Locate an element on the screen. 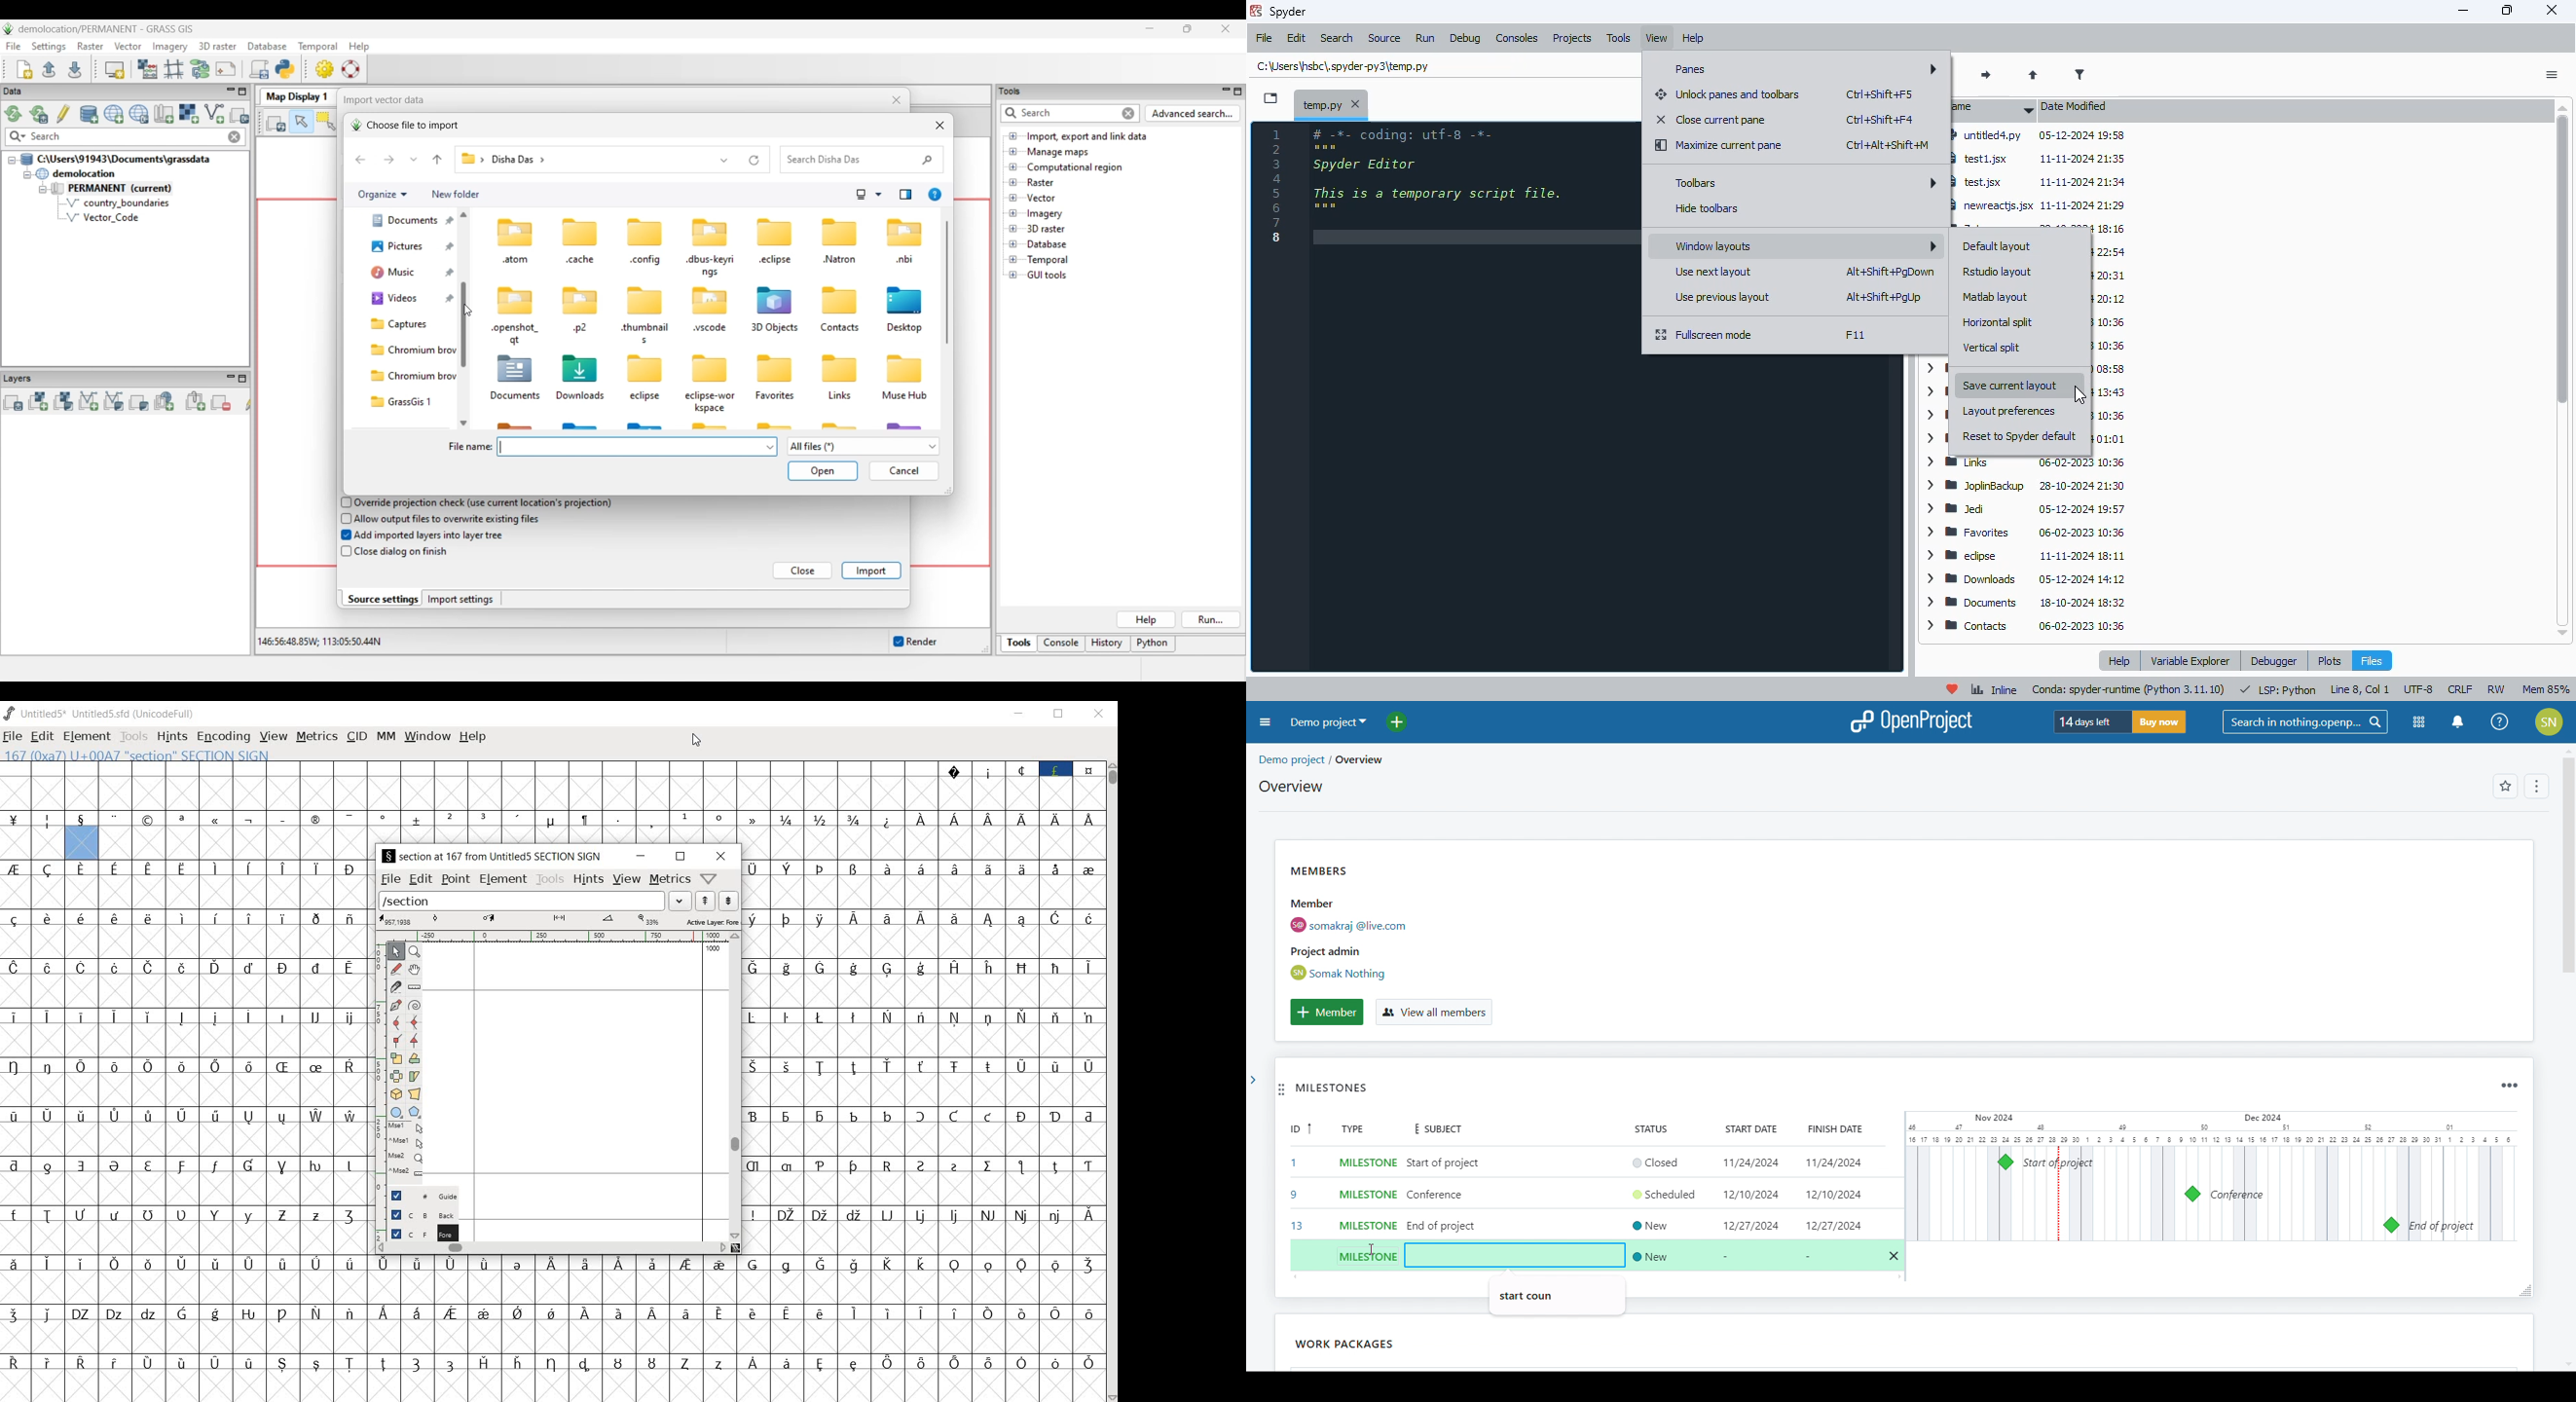 The width and height of the screenshot is (2576, 1428). maximize is located at coordinates (2507, 10).